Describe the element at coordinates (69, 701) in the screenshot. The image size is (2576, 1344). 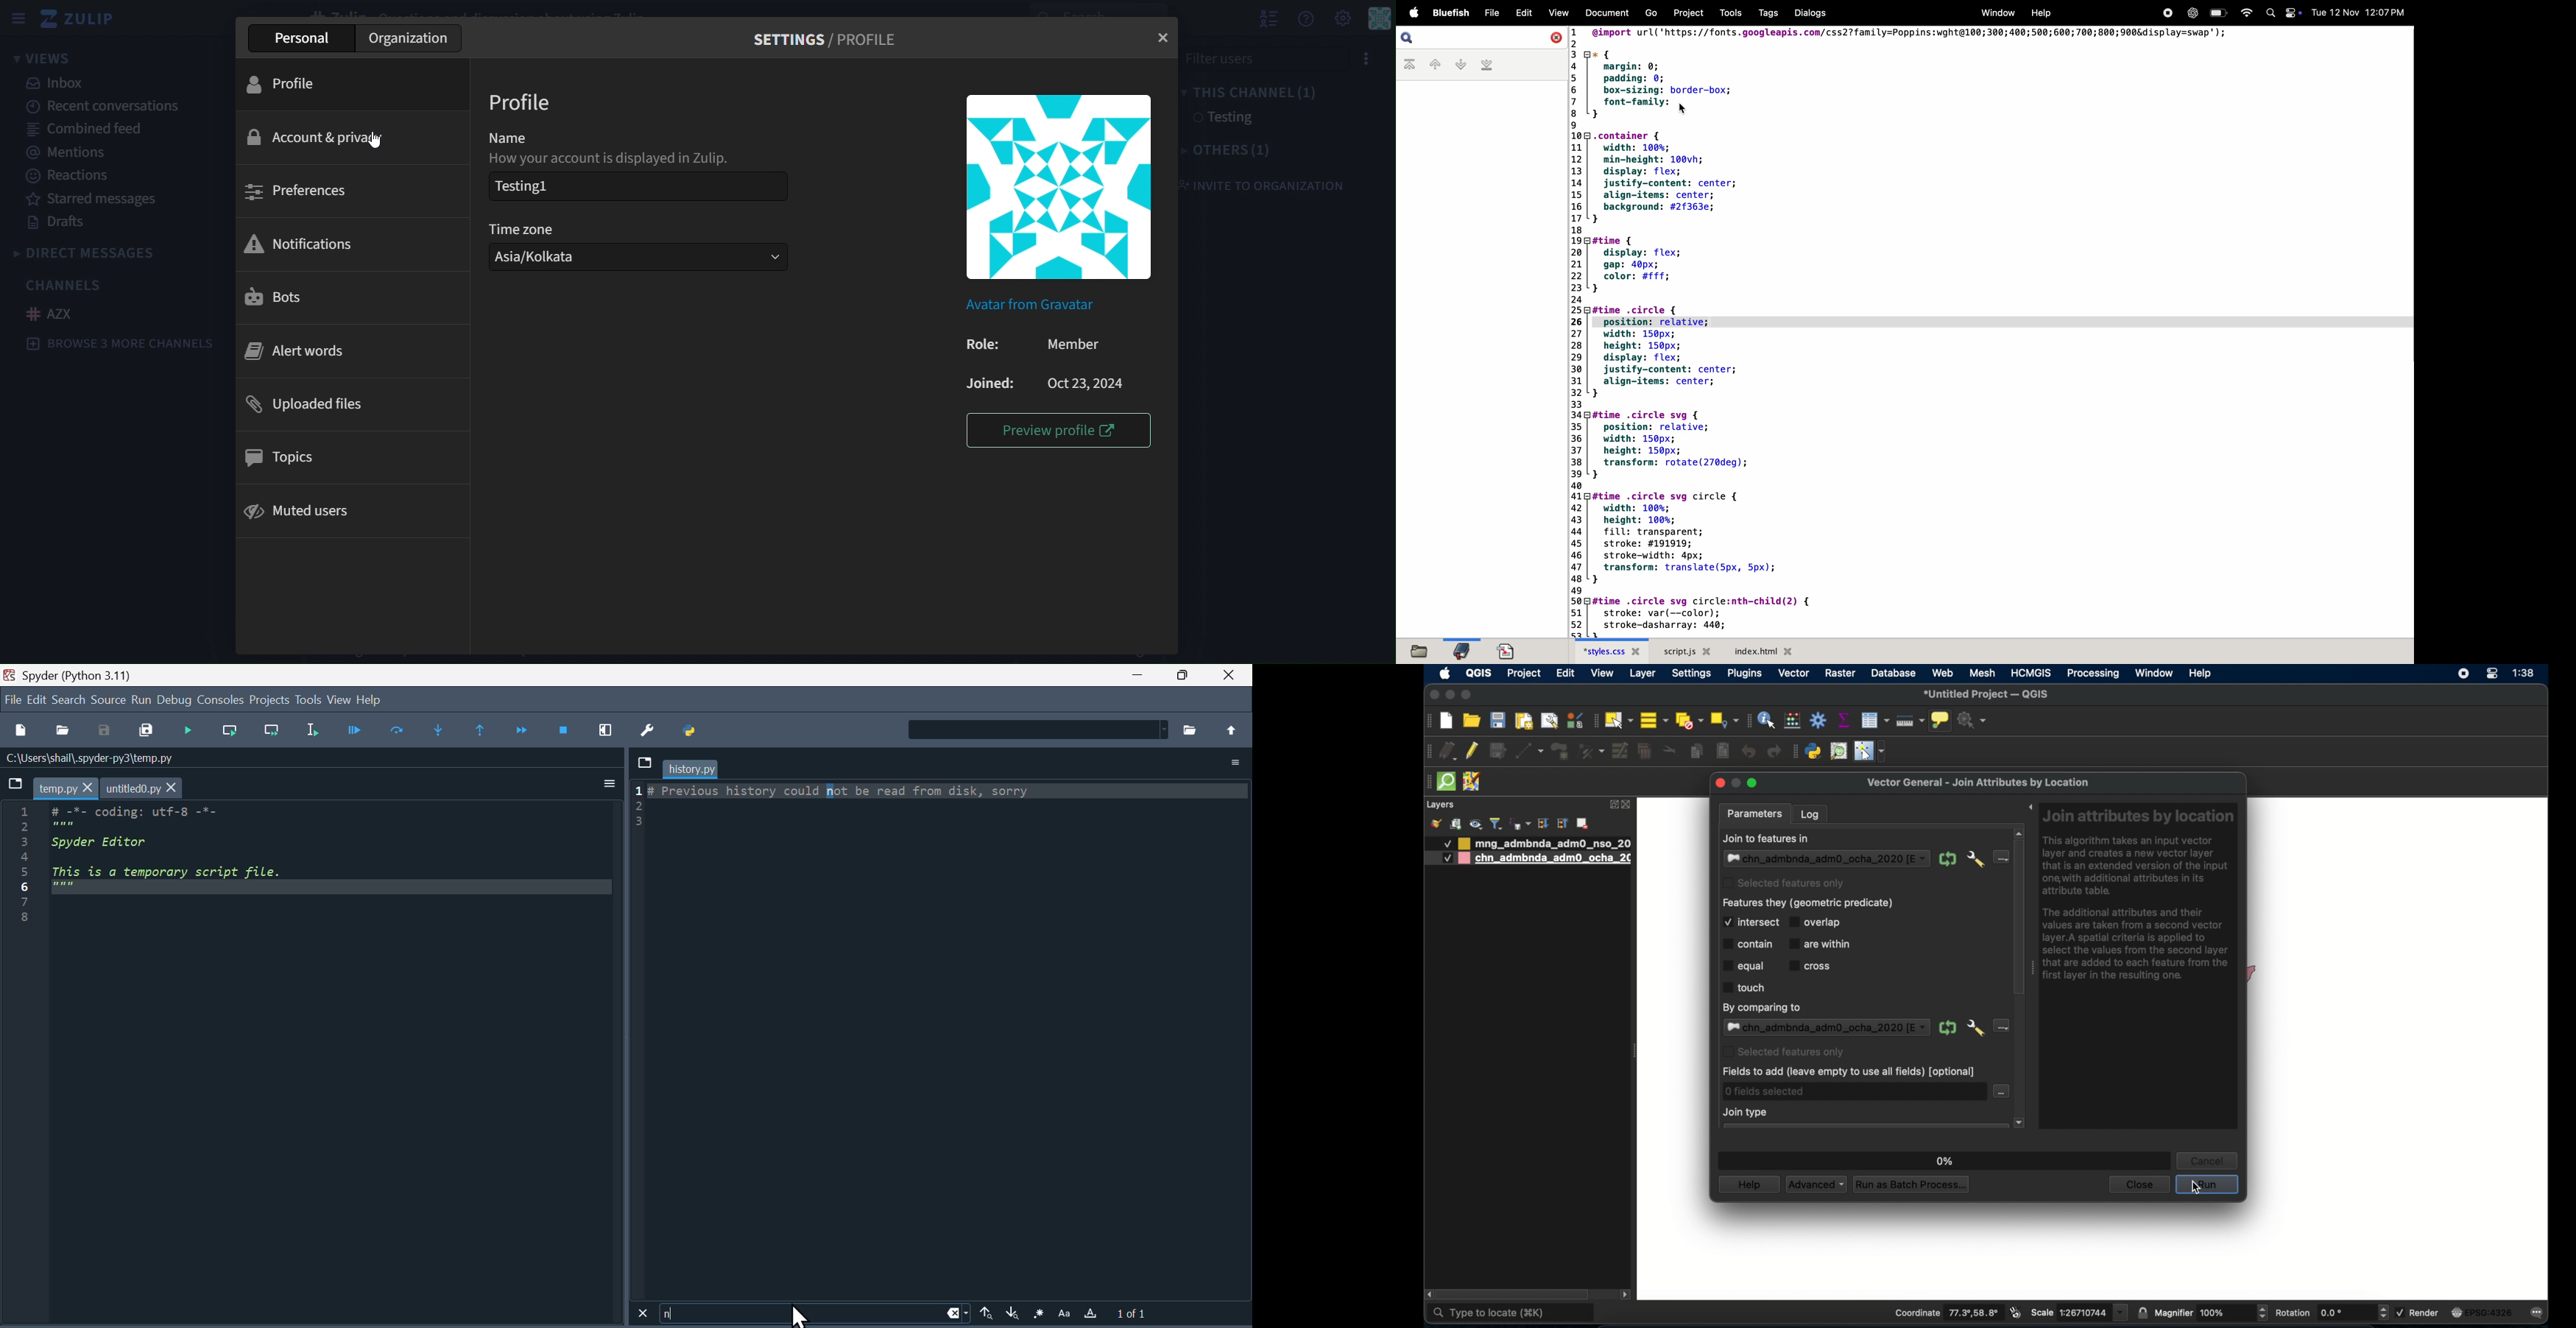
I see `Search` at that location.